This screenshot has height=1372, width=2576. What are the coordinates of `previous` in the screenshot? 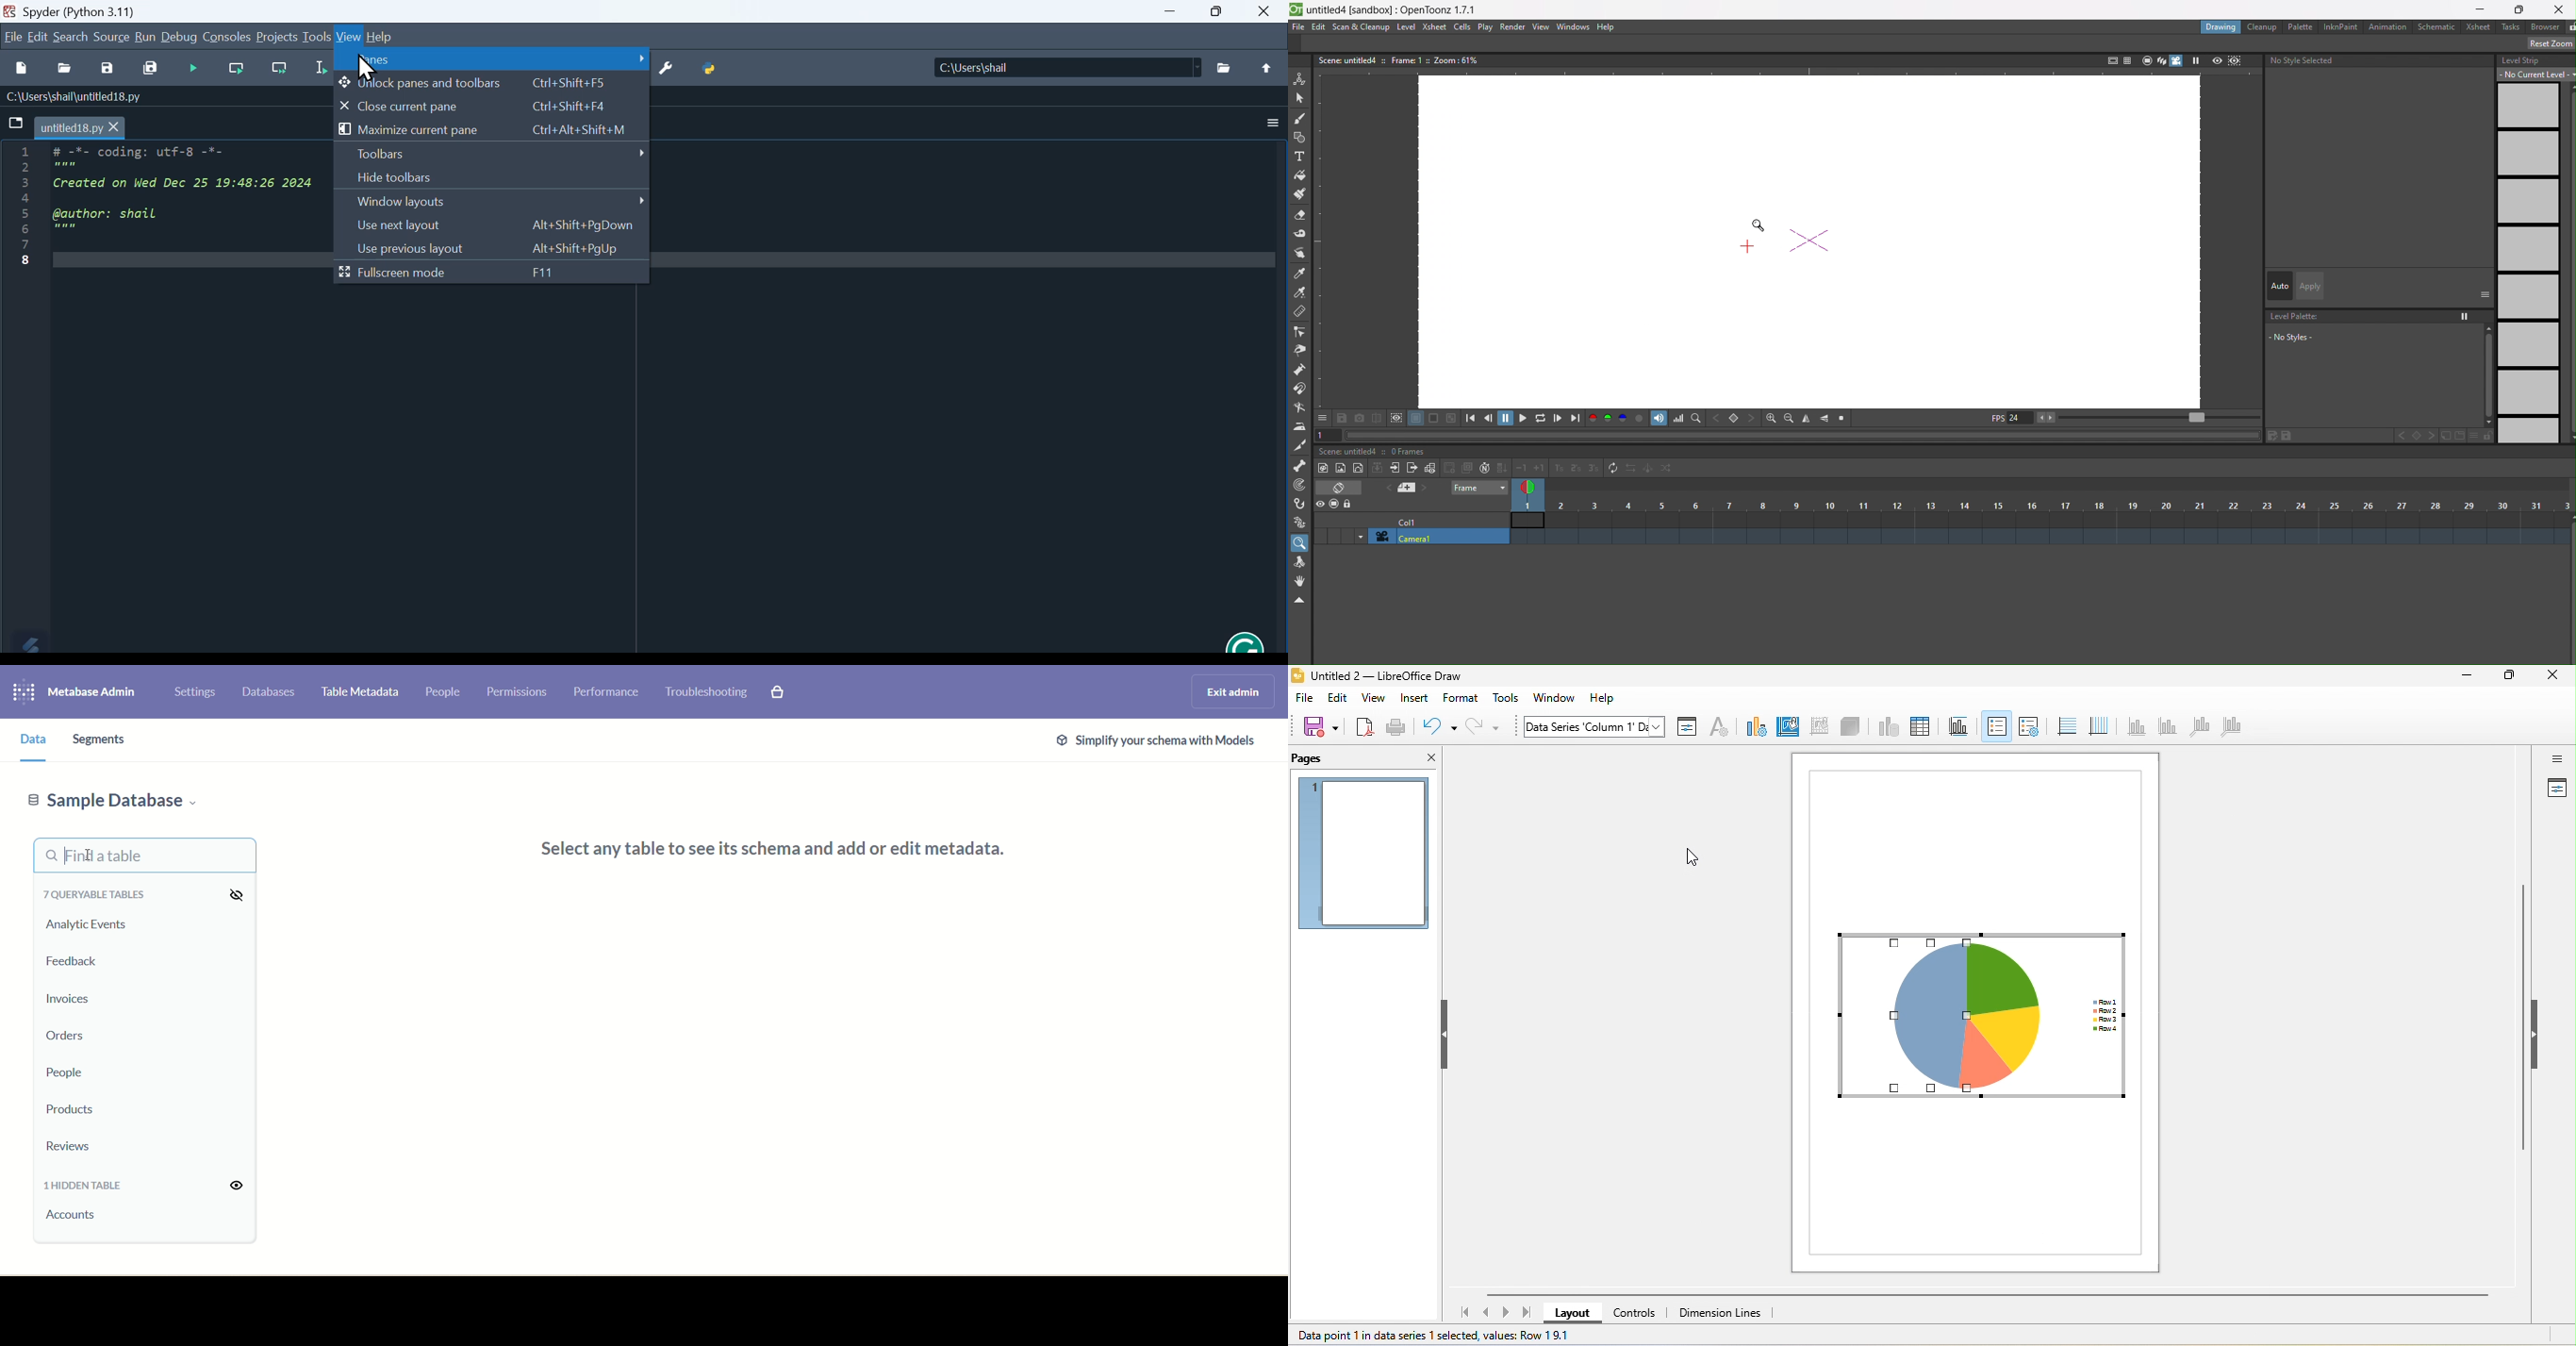 It's located at (1489, 1310).